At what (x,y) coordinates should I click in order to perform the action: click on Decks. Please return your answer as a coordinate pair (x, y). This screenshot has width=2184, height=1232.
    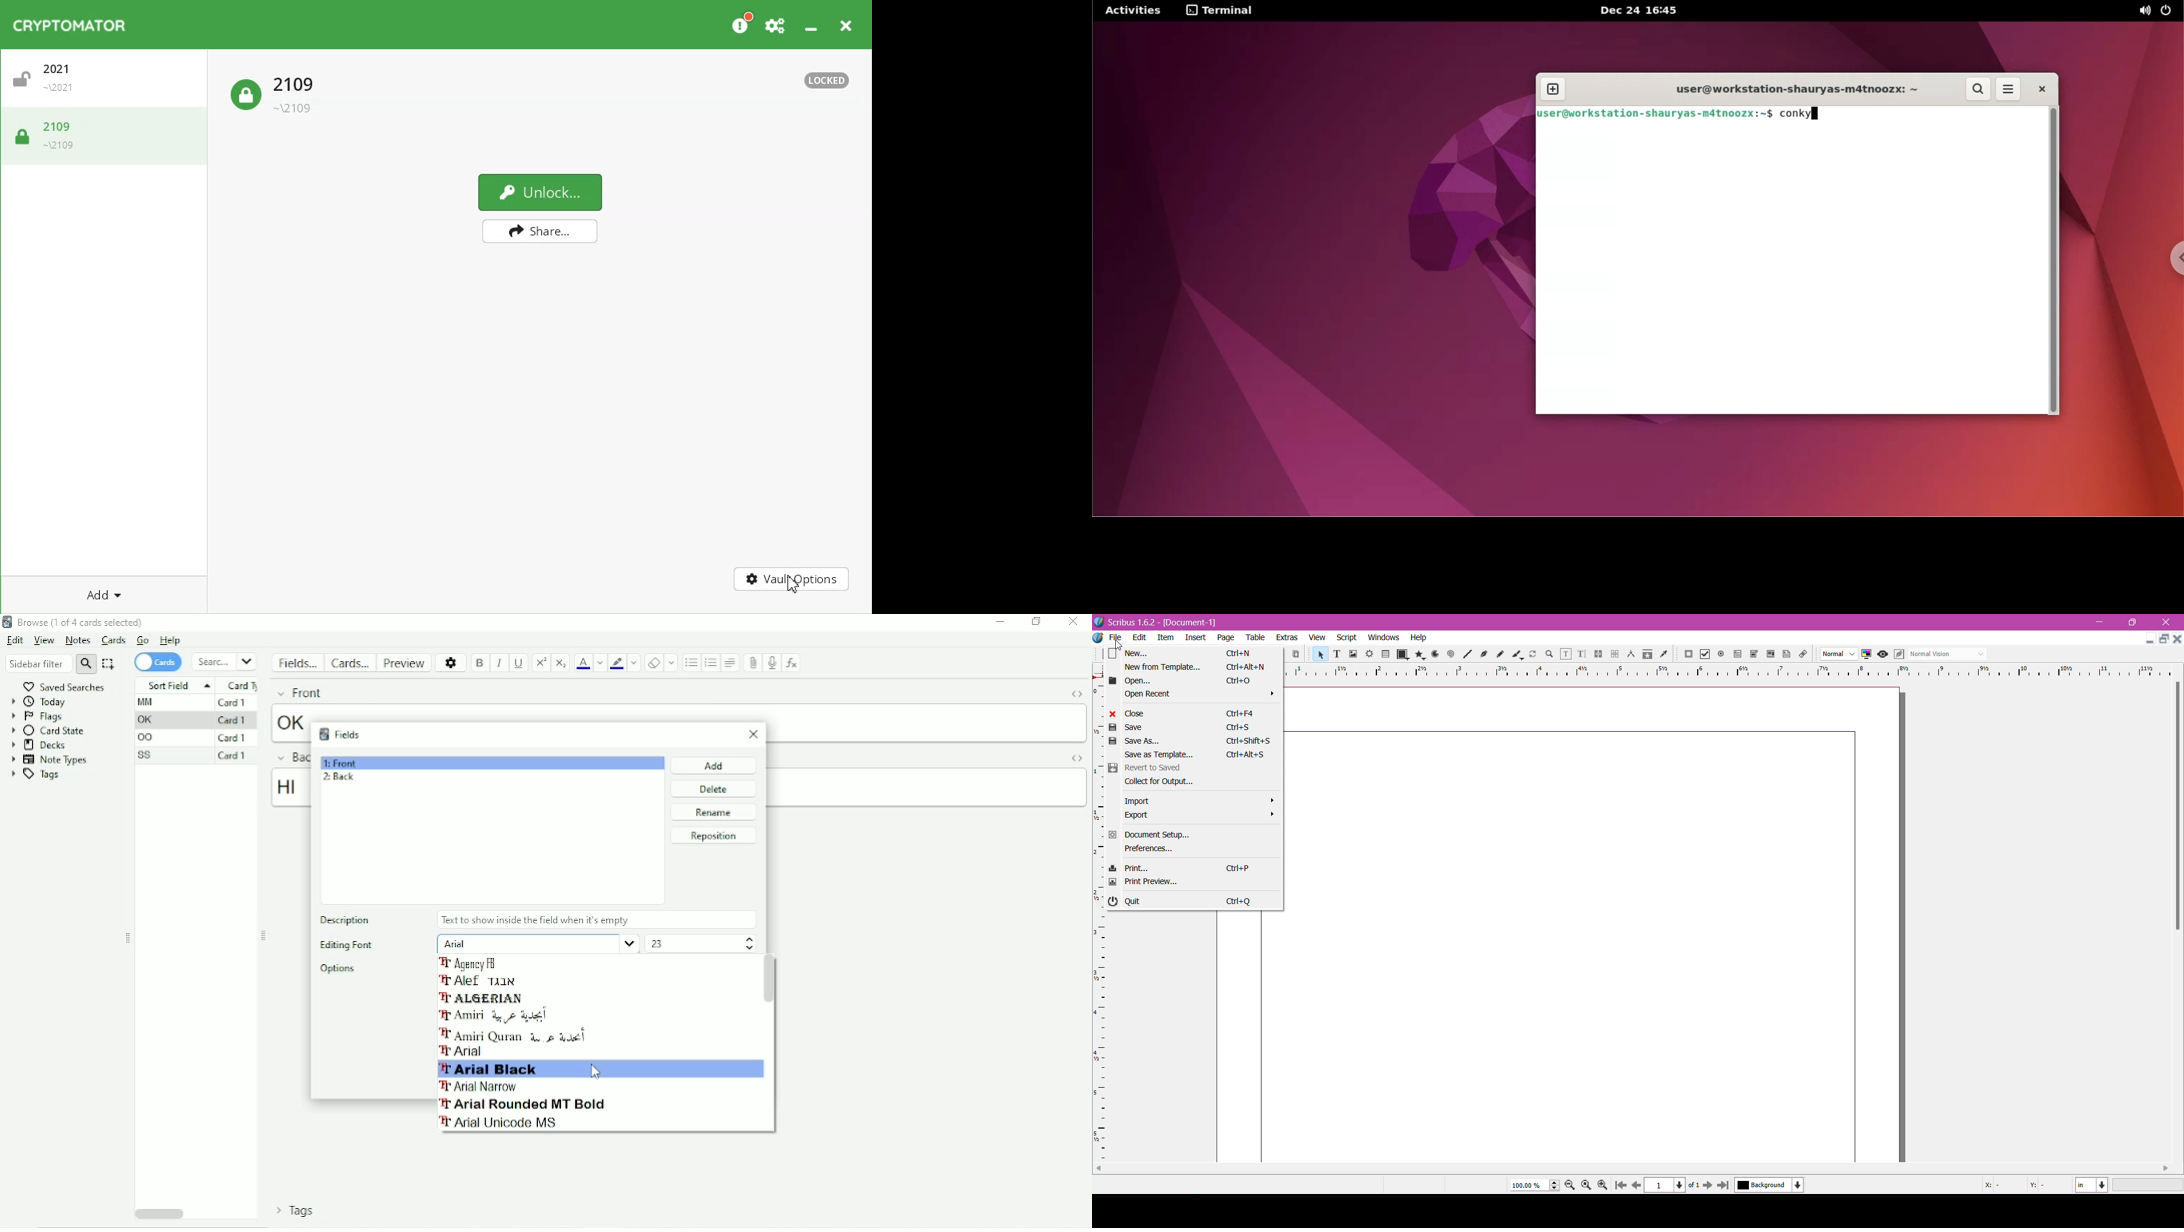
    Looking at the image, I should click on (39, 745).